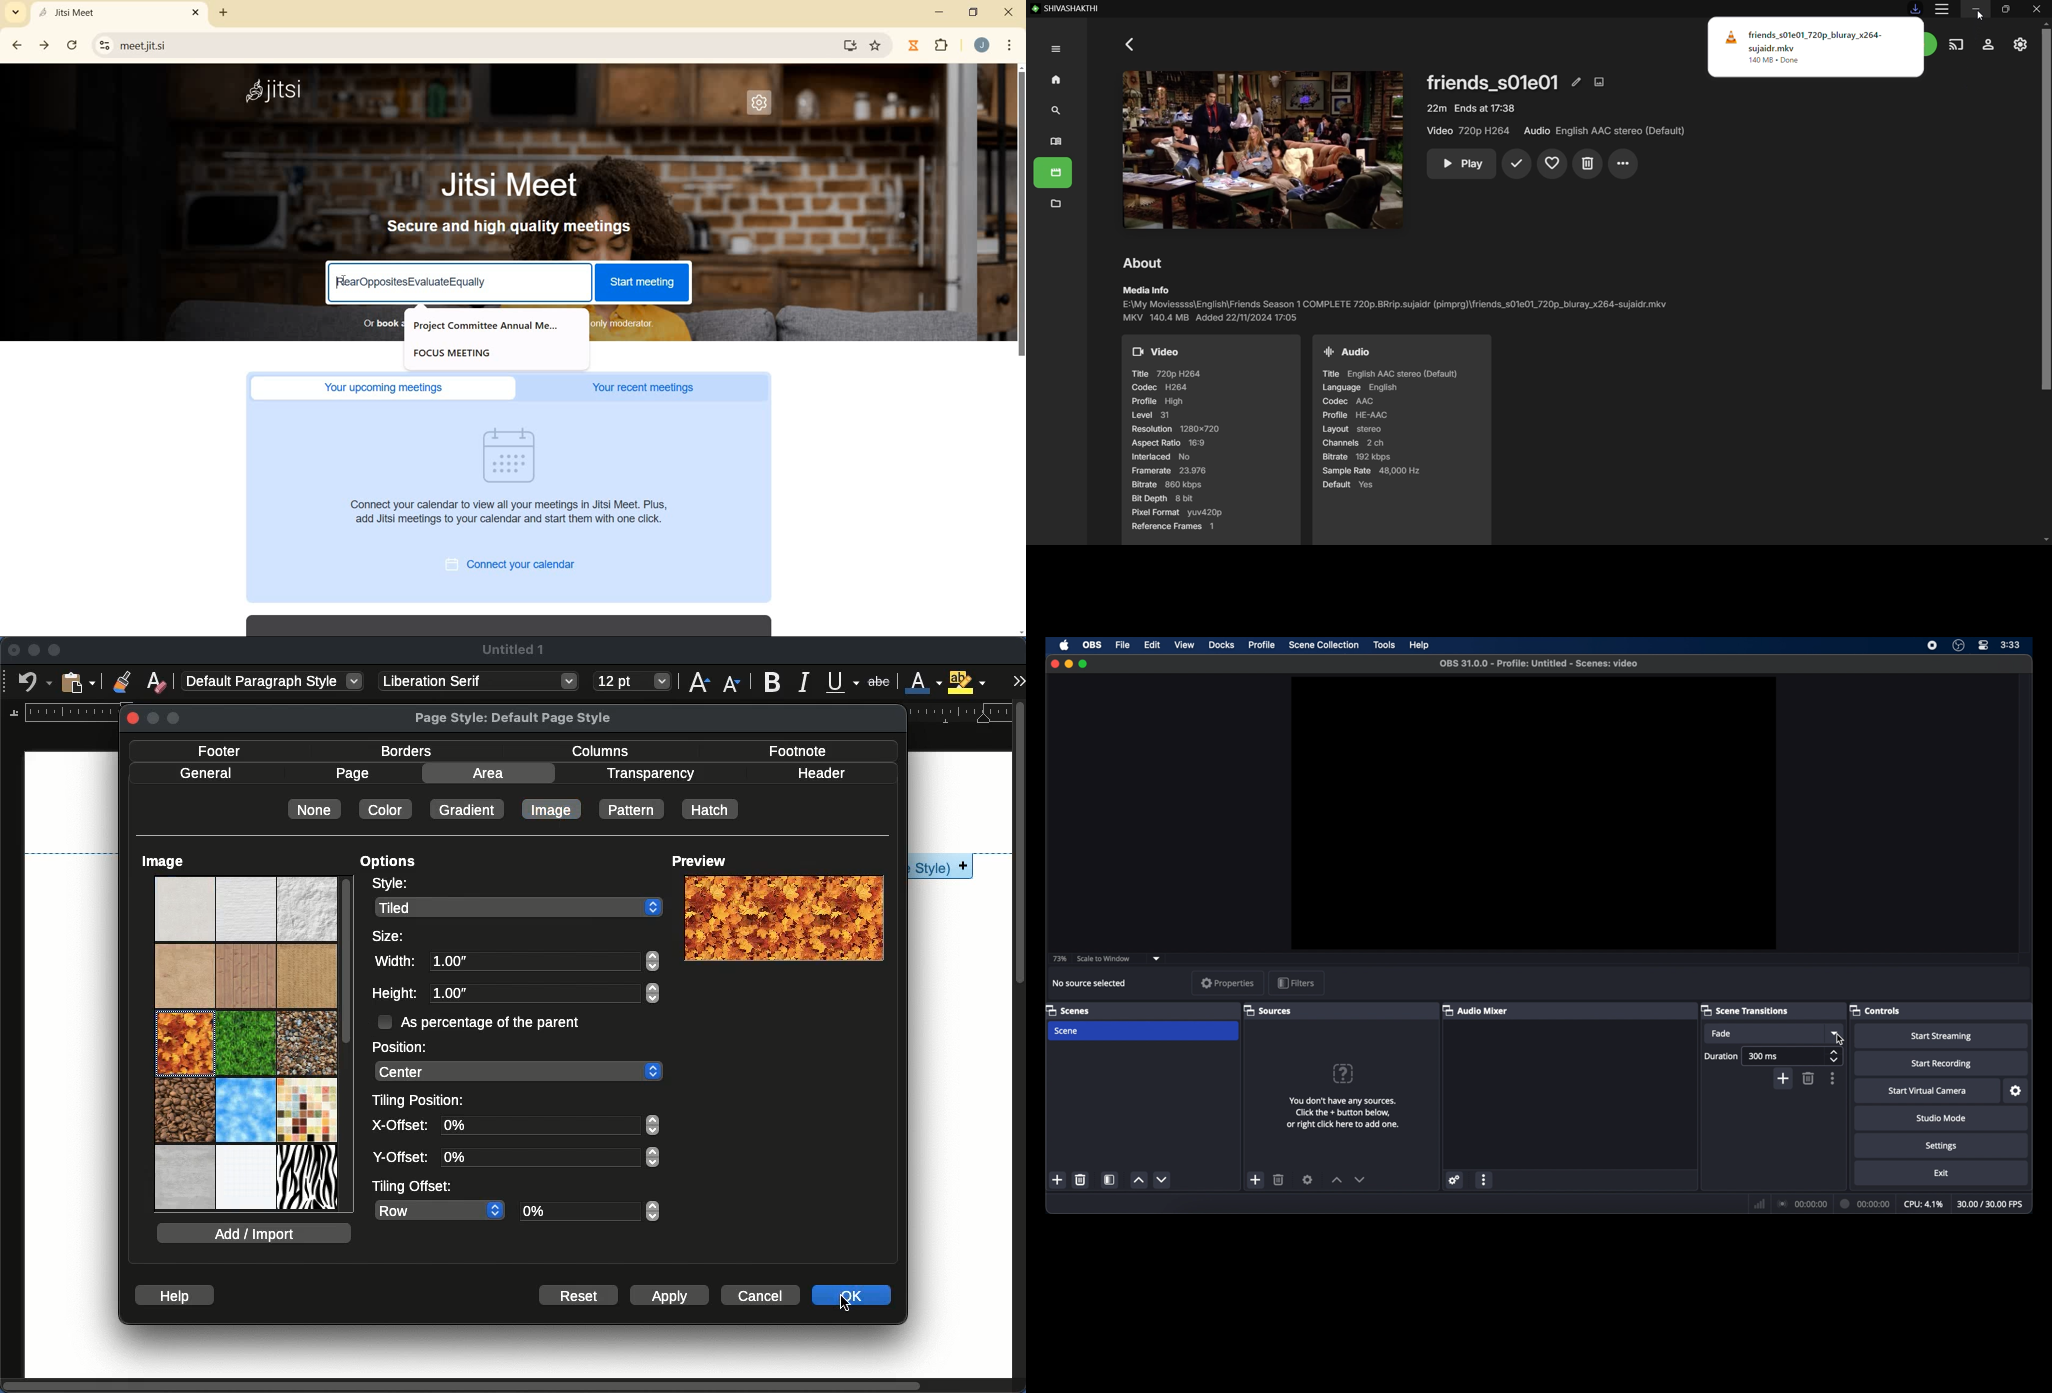 The width and height of the screenshot is (2072, 1400). What do you see at coordinates (1943, 1147) in the screenshot?
I see `settings` at bounding box center [1943, 1147].